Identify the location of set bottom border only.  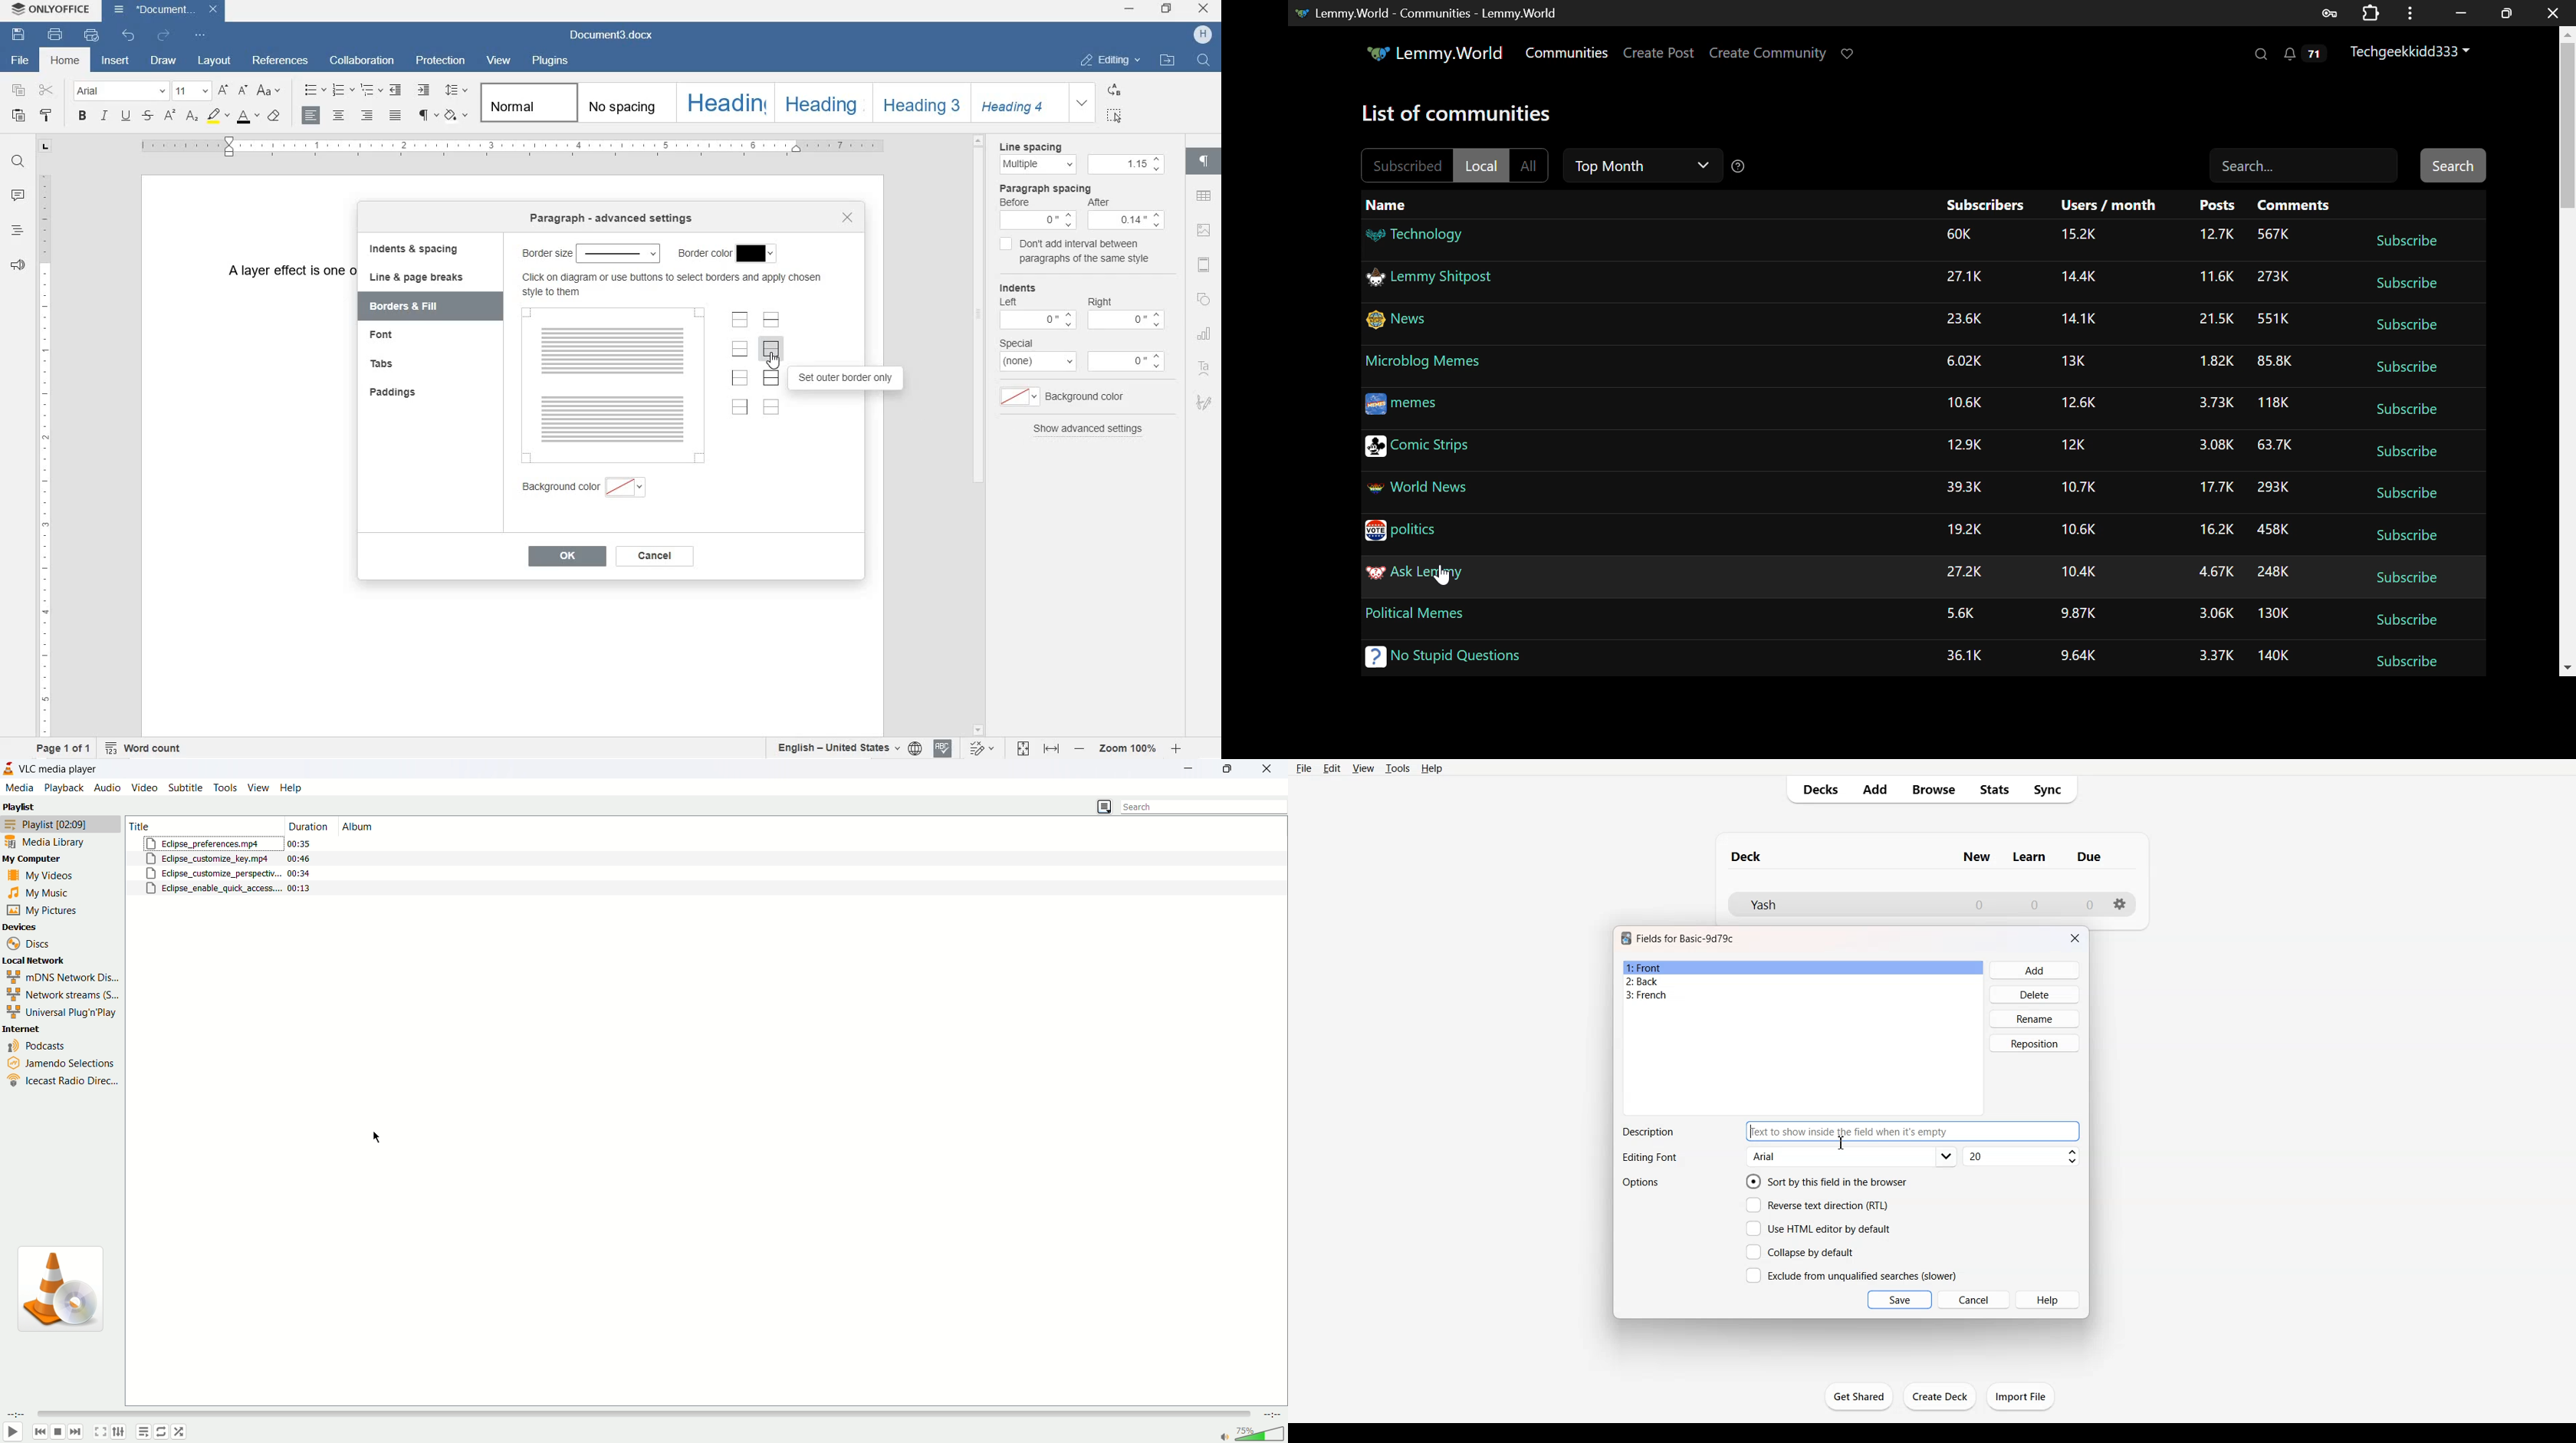
(740, 348).